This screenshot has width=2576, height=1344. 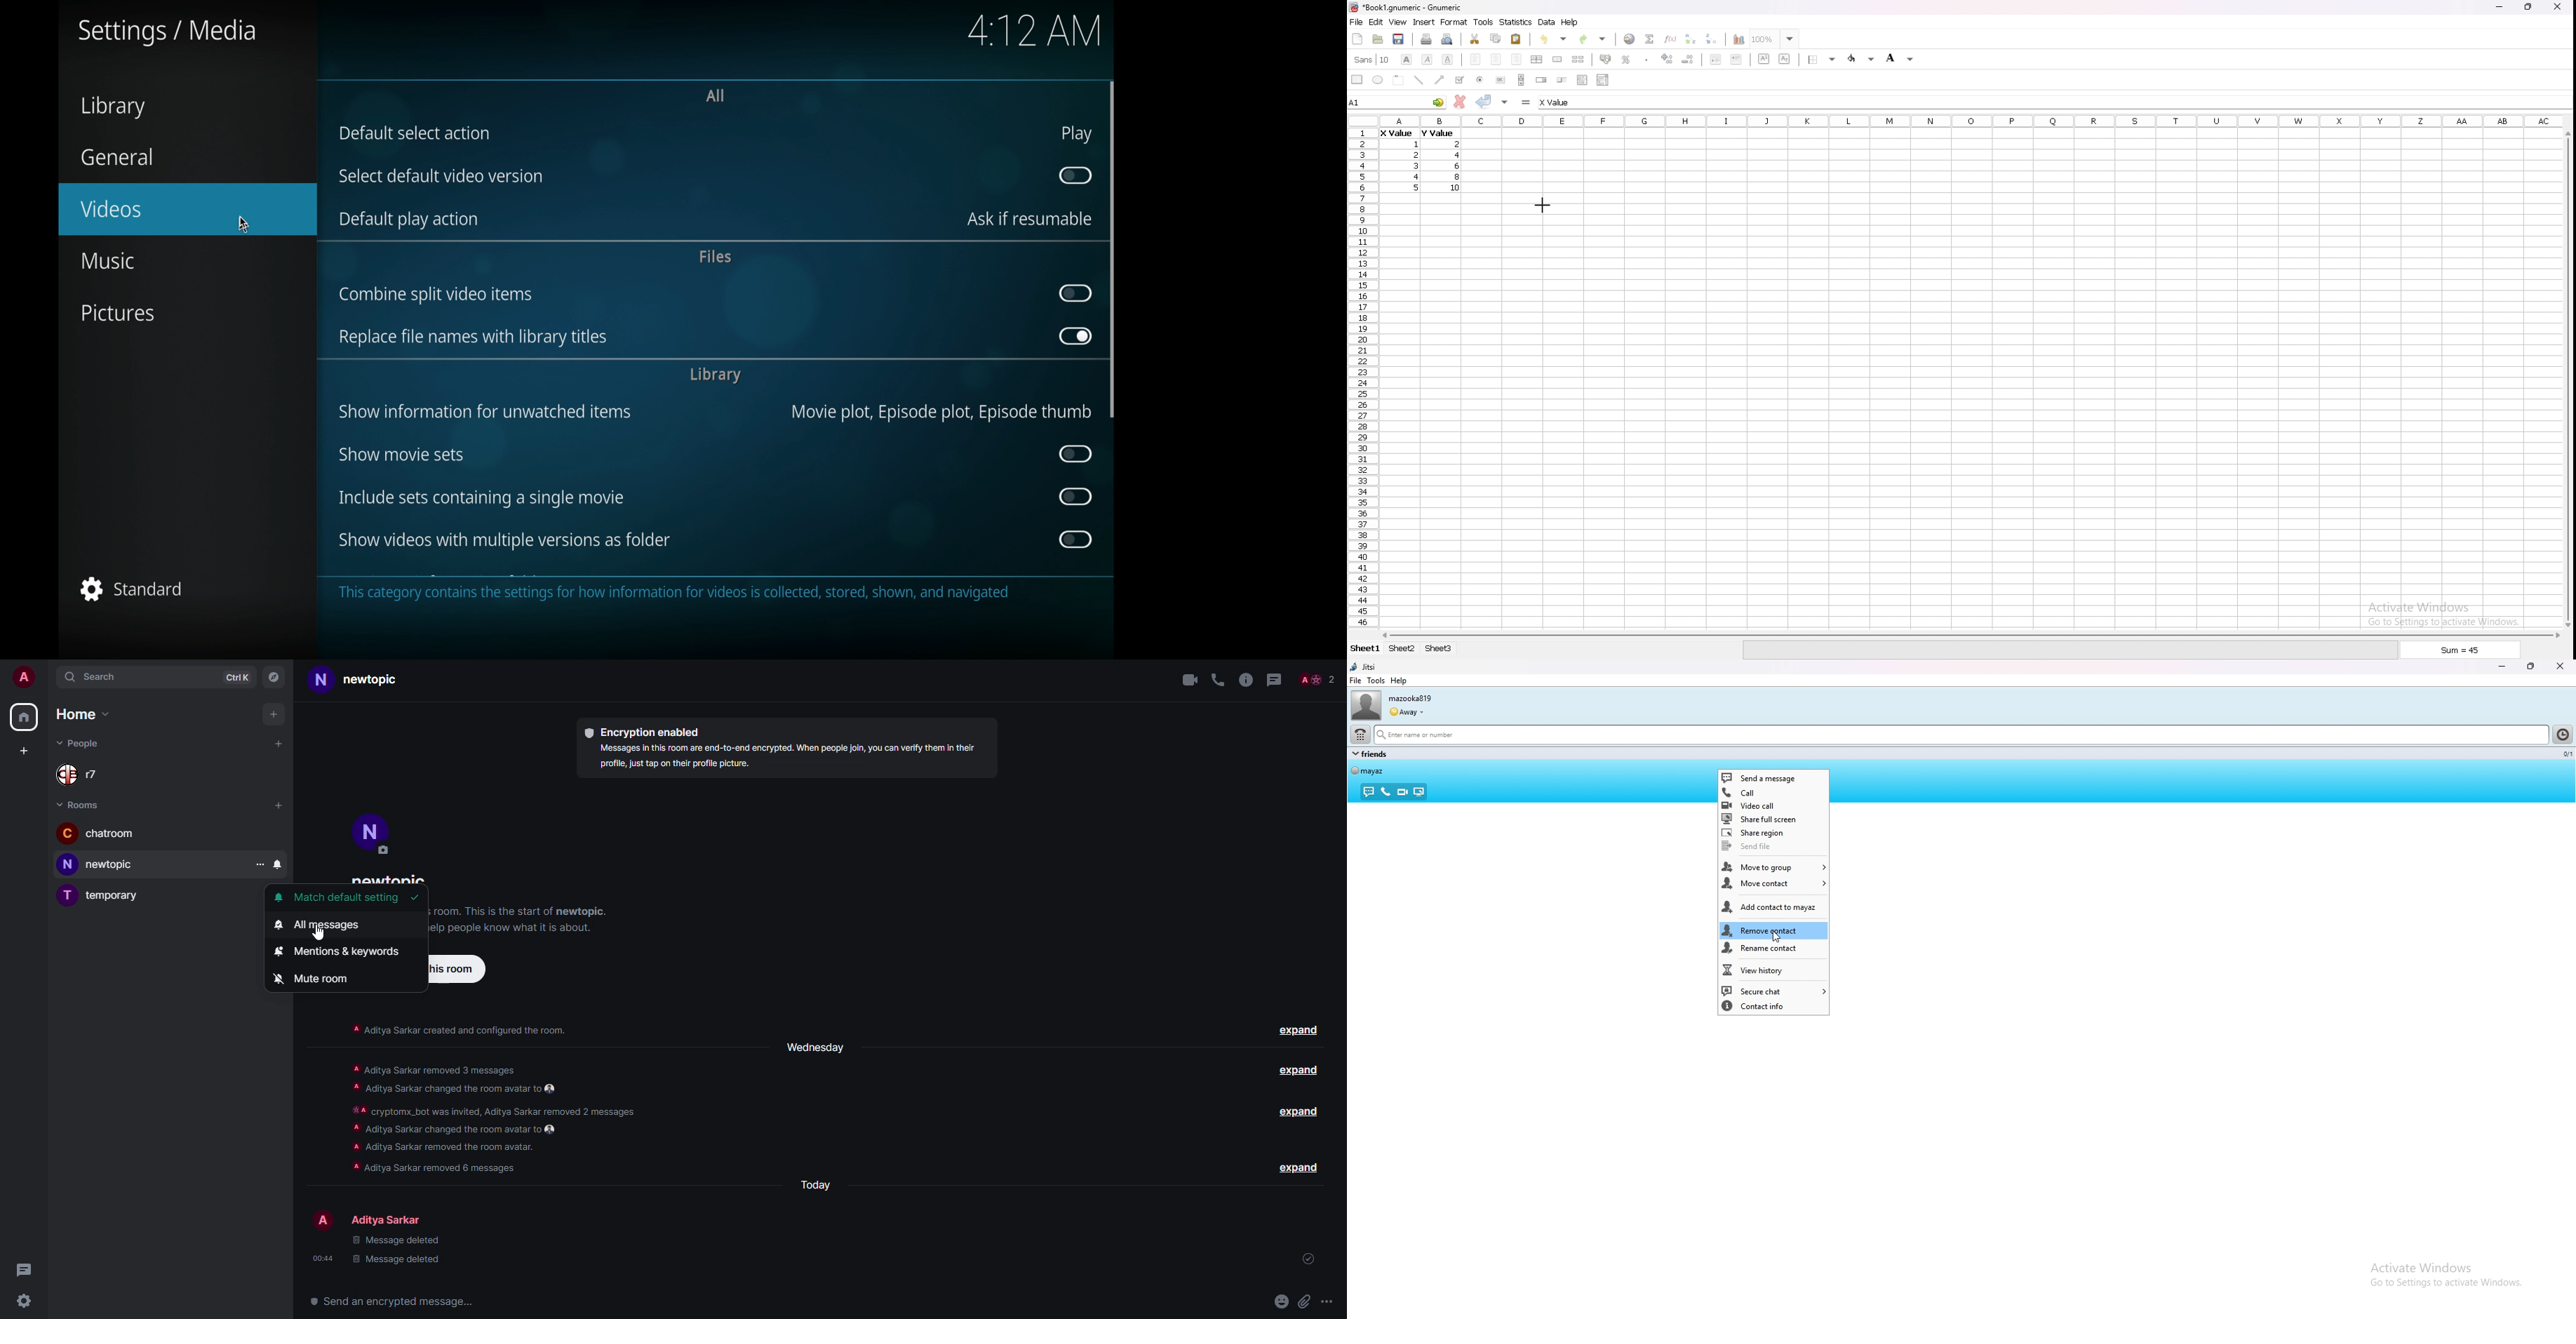 What do you see at coordinates (25, 1268) in the screenshot?
I see `threads` at bounding box center [25, 1268].